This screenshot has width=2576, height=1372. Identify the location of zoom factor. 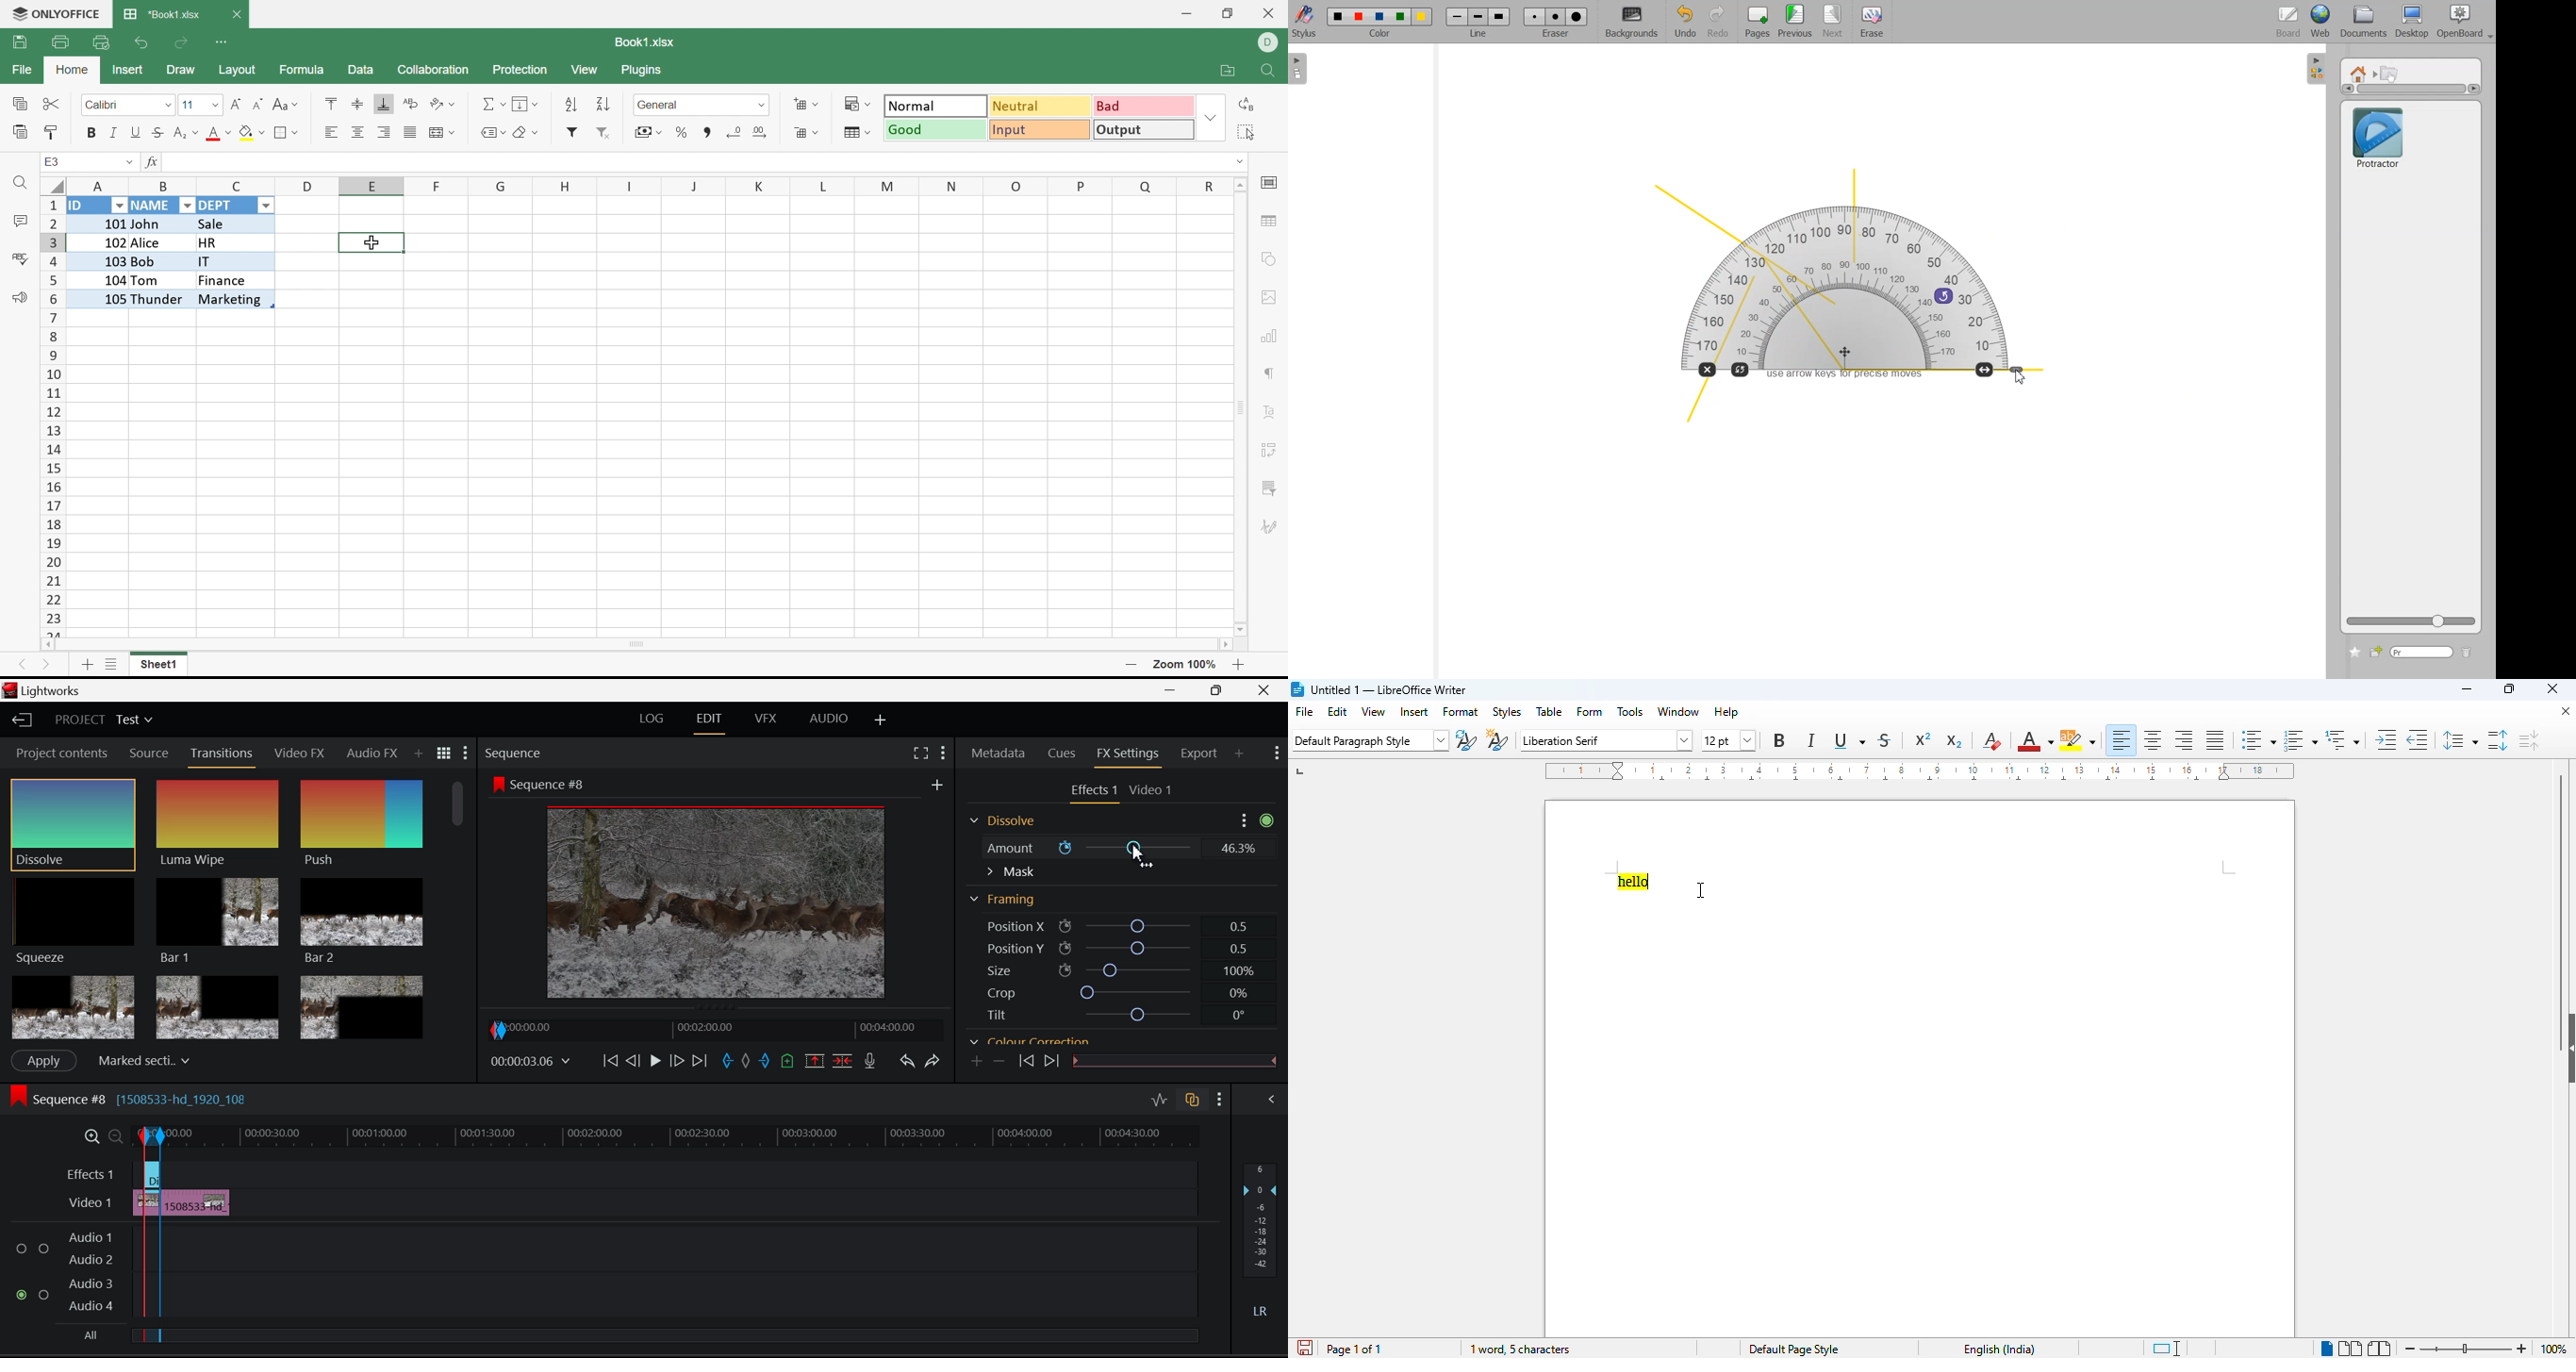
(2554, 1349).